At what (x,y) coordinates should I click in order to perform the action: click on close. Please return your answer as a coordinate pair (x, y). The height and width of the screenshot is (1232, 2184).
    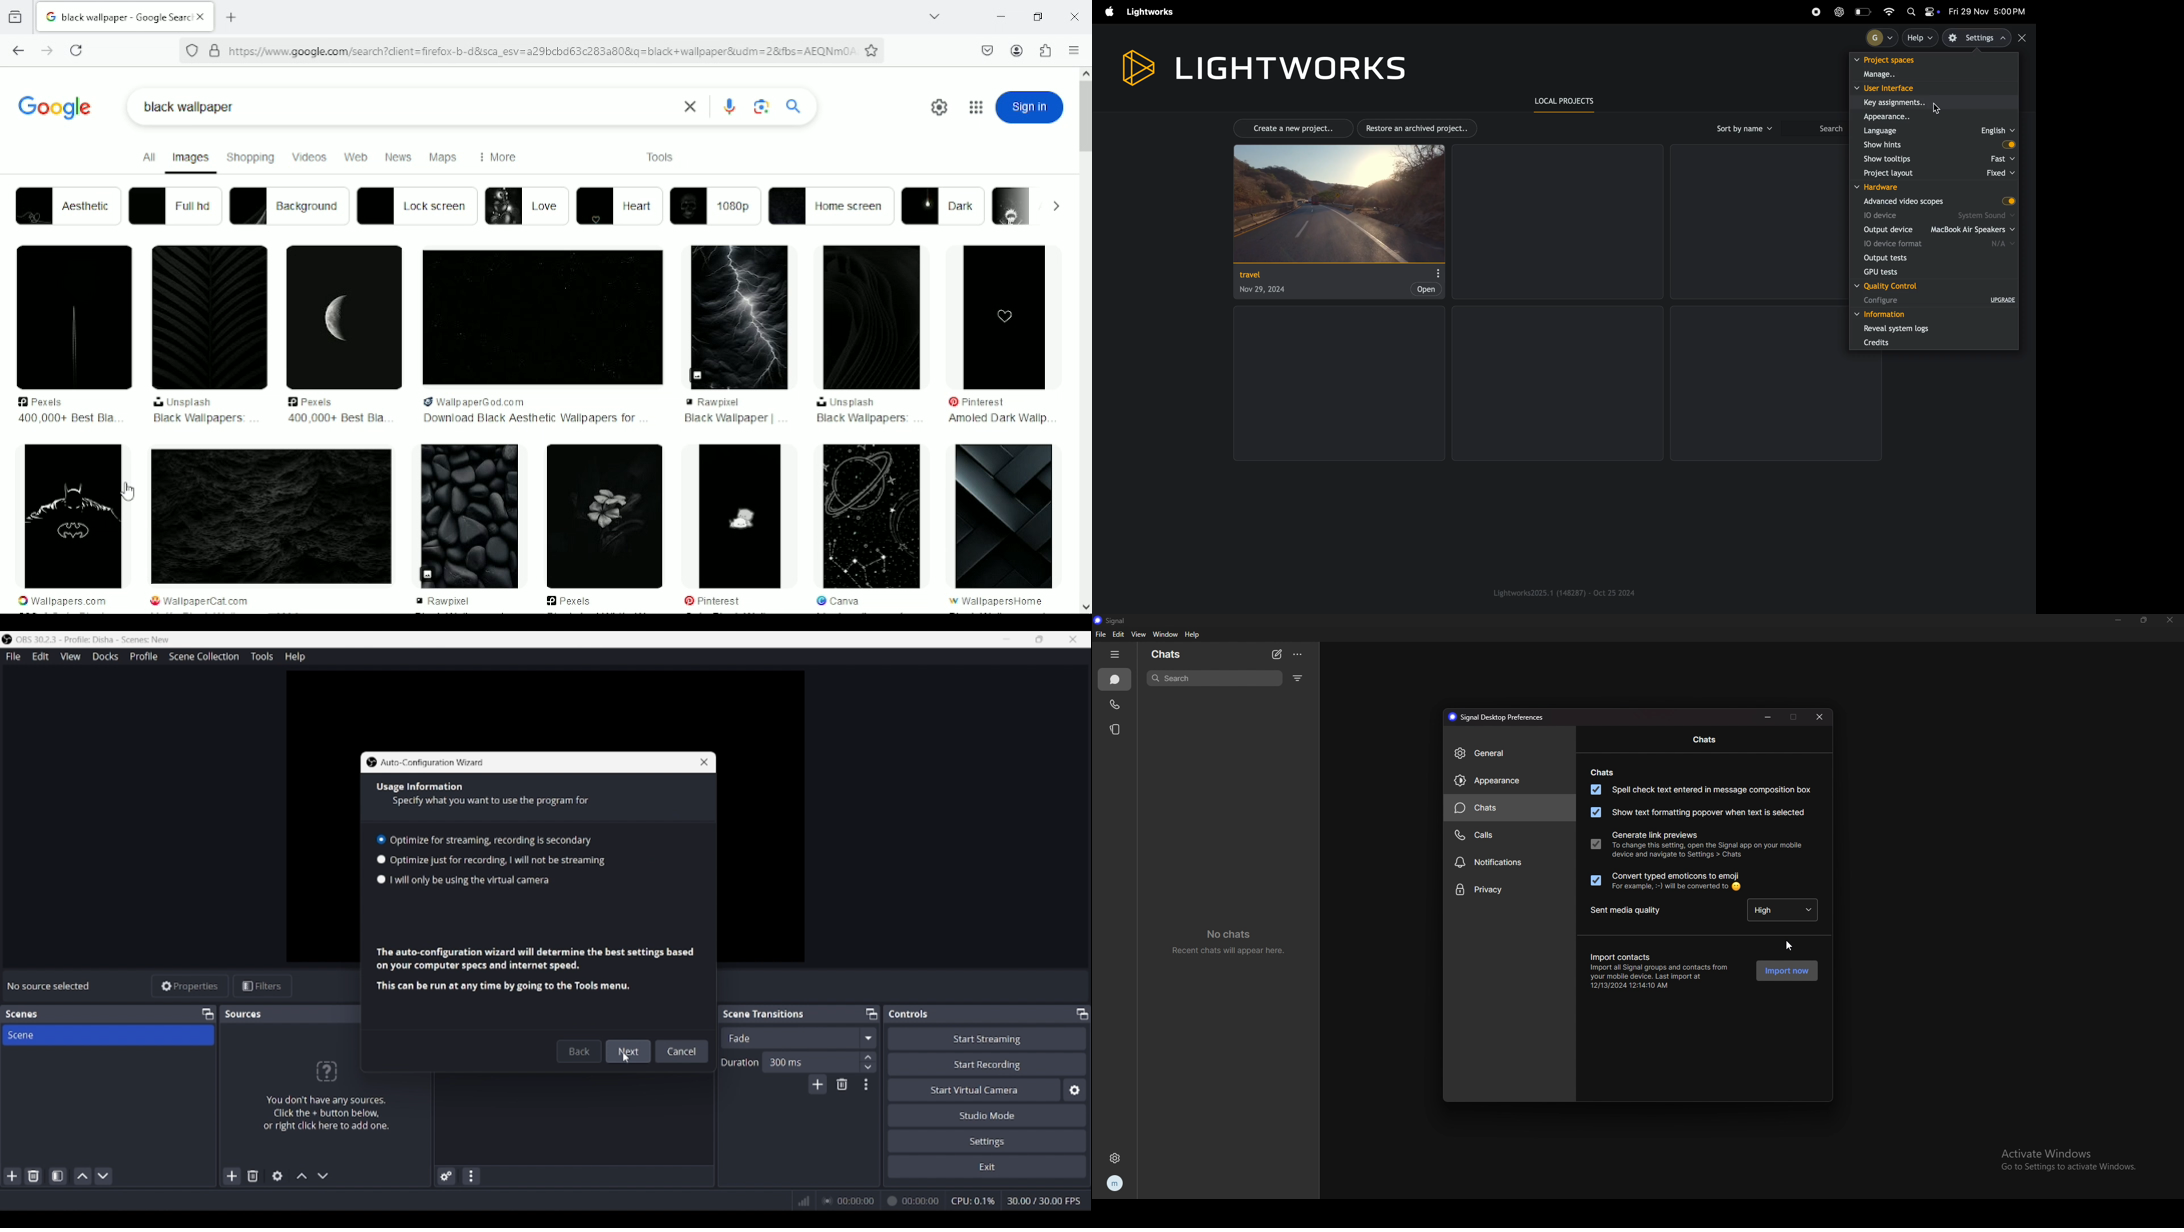
    Looking at the image, I should click on (687, 107).